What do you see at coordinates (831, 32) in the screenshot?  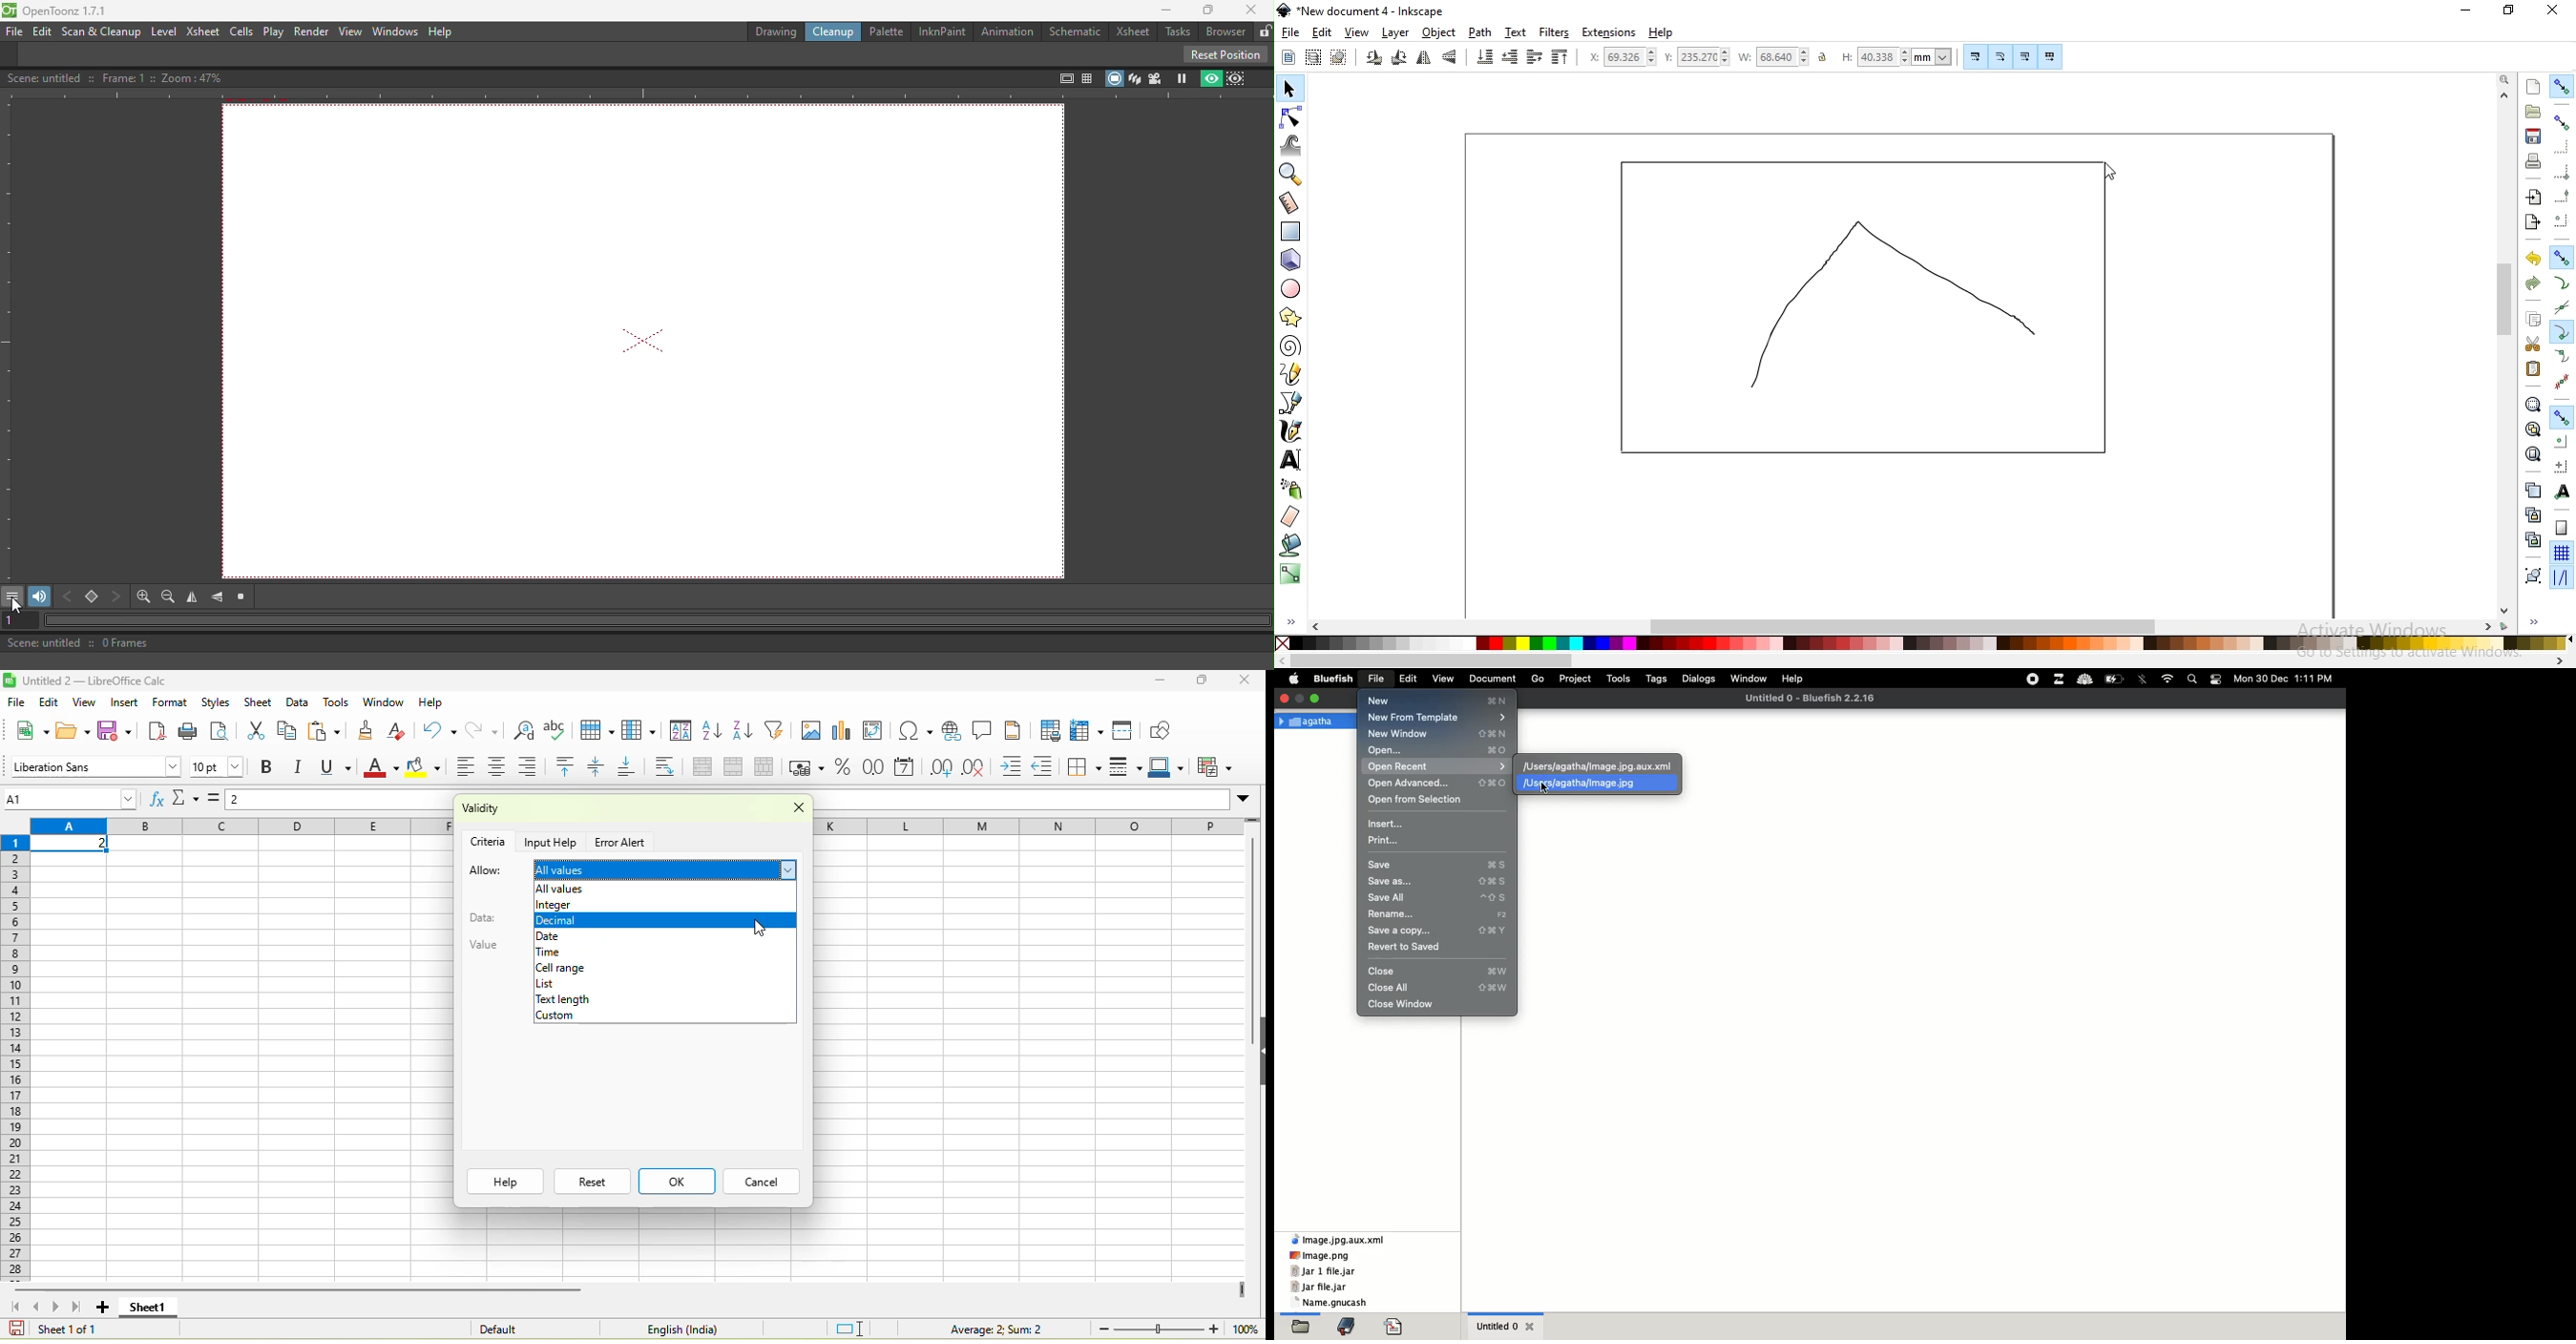 I see `Clean up` at bounding box center [831, 32].